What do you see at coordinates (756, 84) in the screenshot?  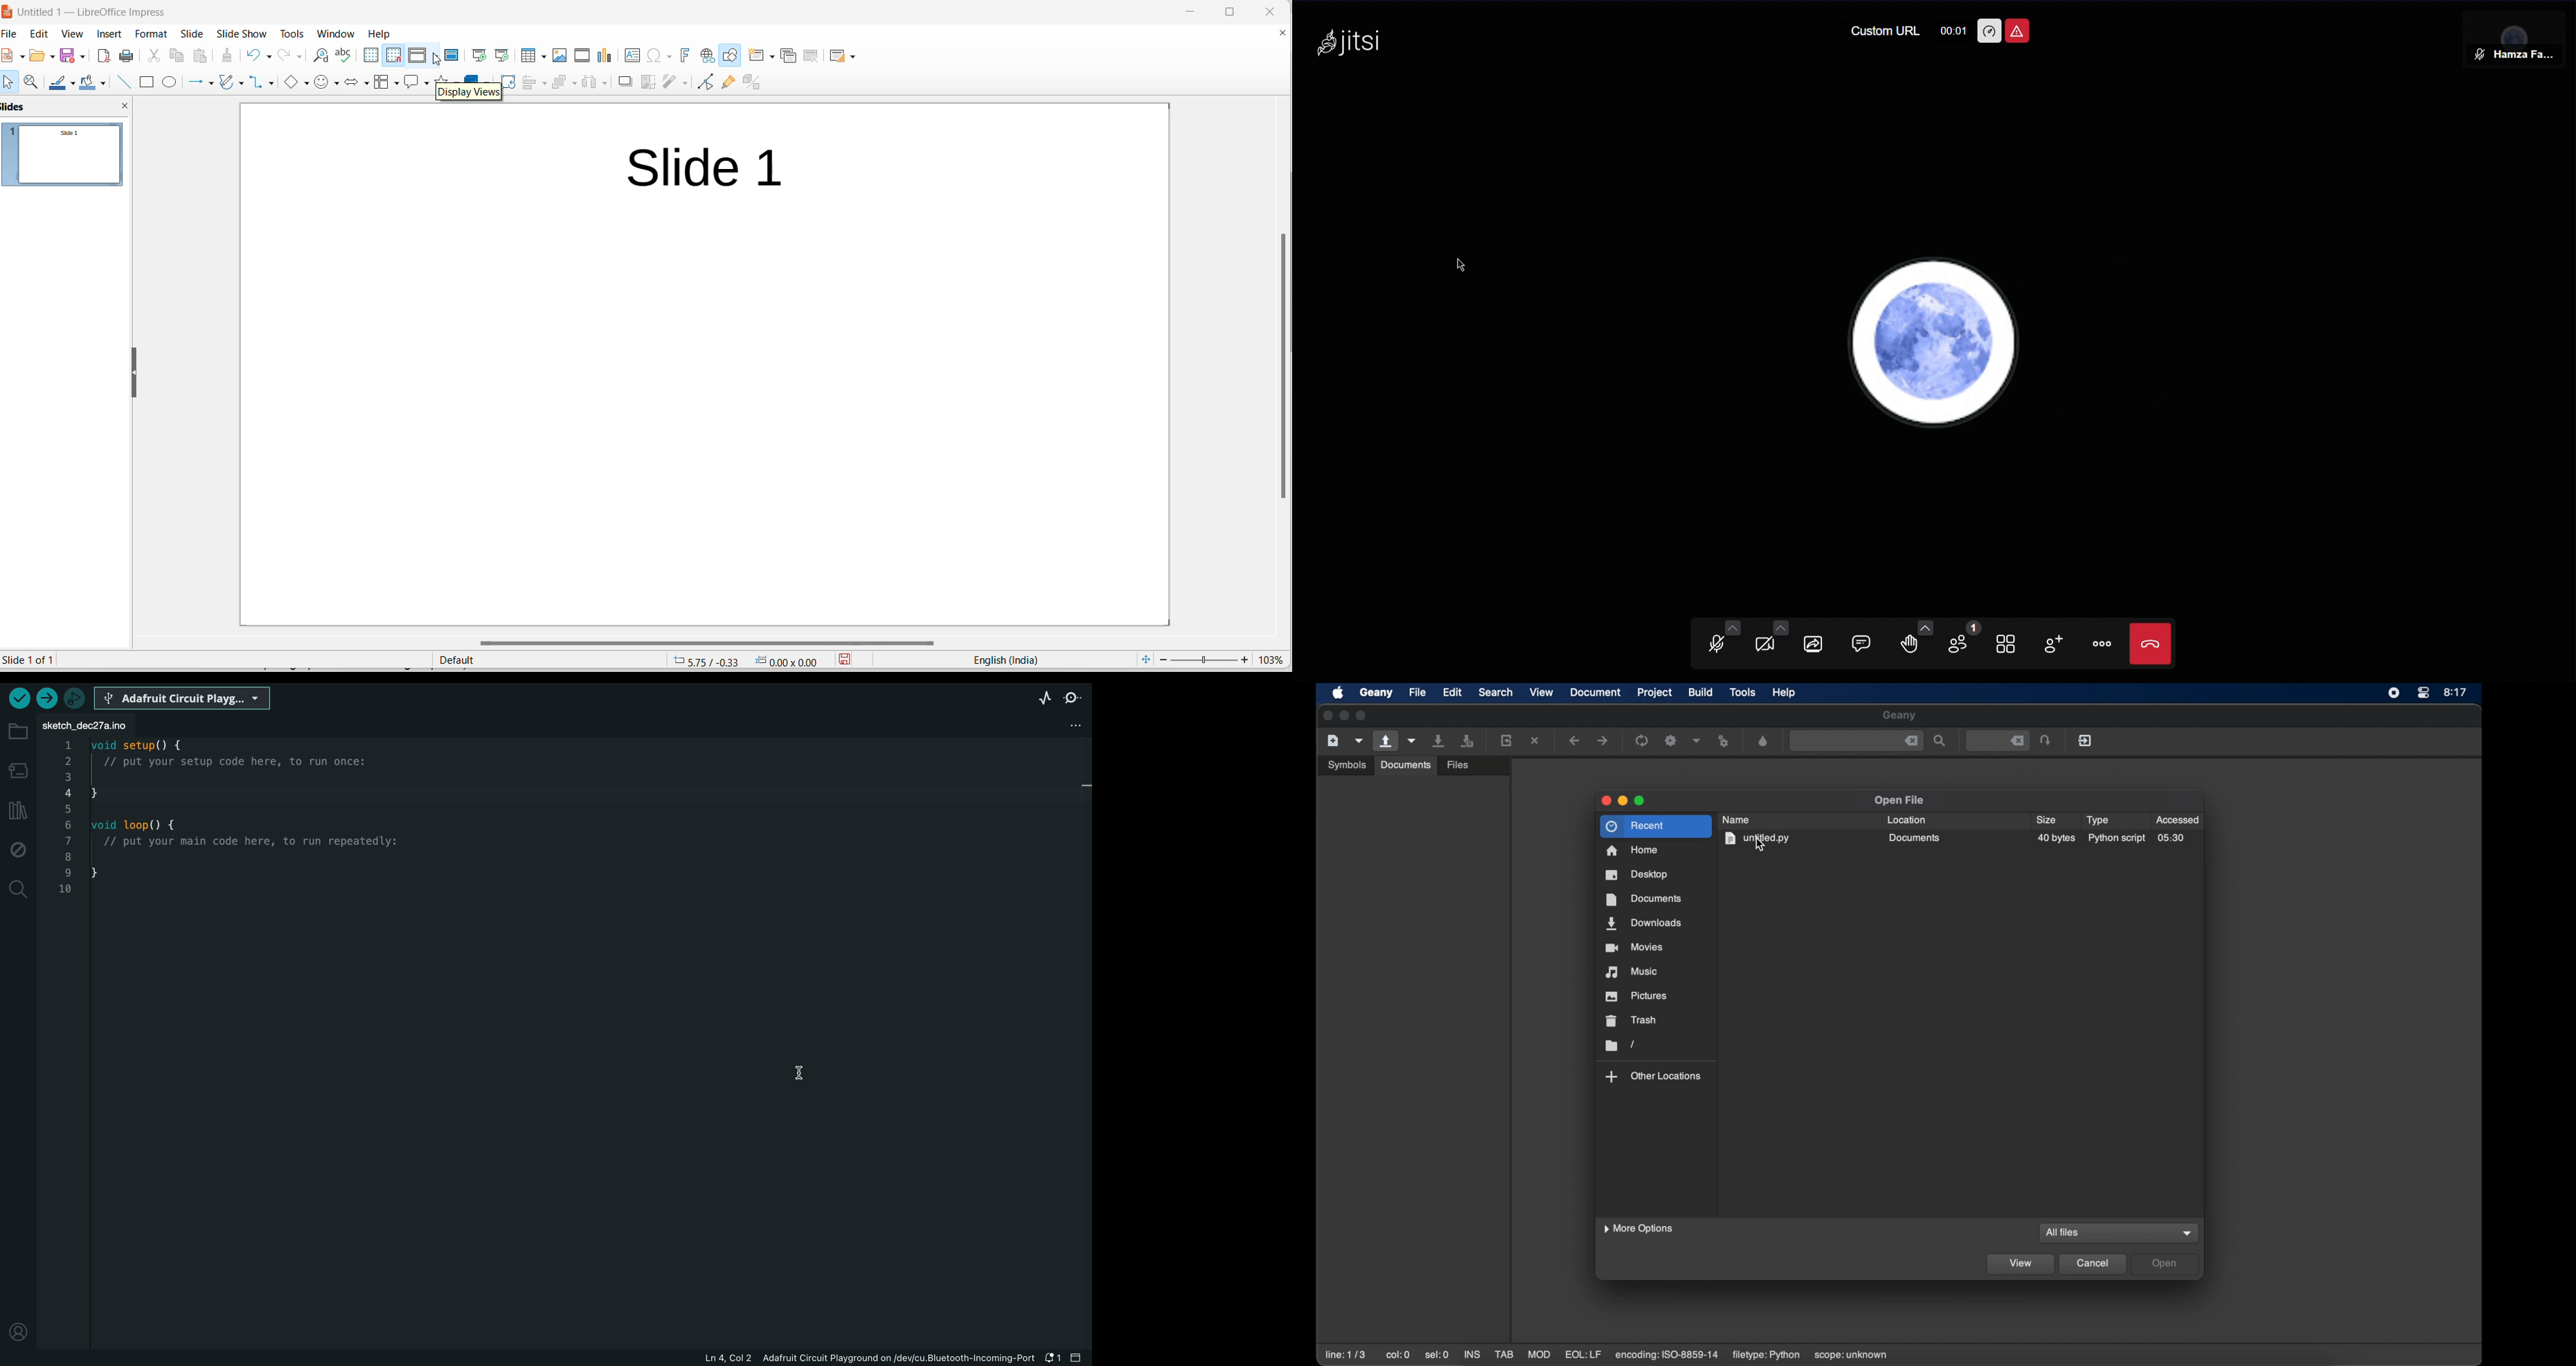 I see `toggle extrusion` at bounding box center [756, 84].